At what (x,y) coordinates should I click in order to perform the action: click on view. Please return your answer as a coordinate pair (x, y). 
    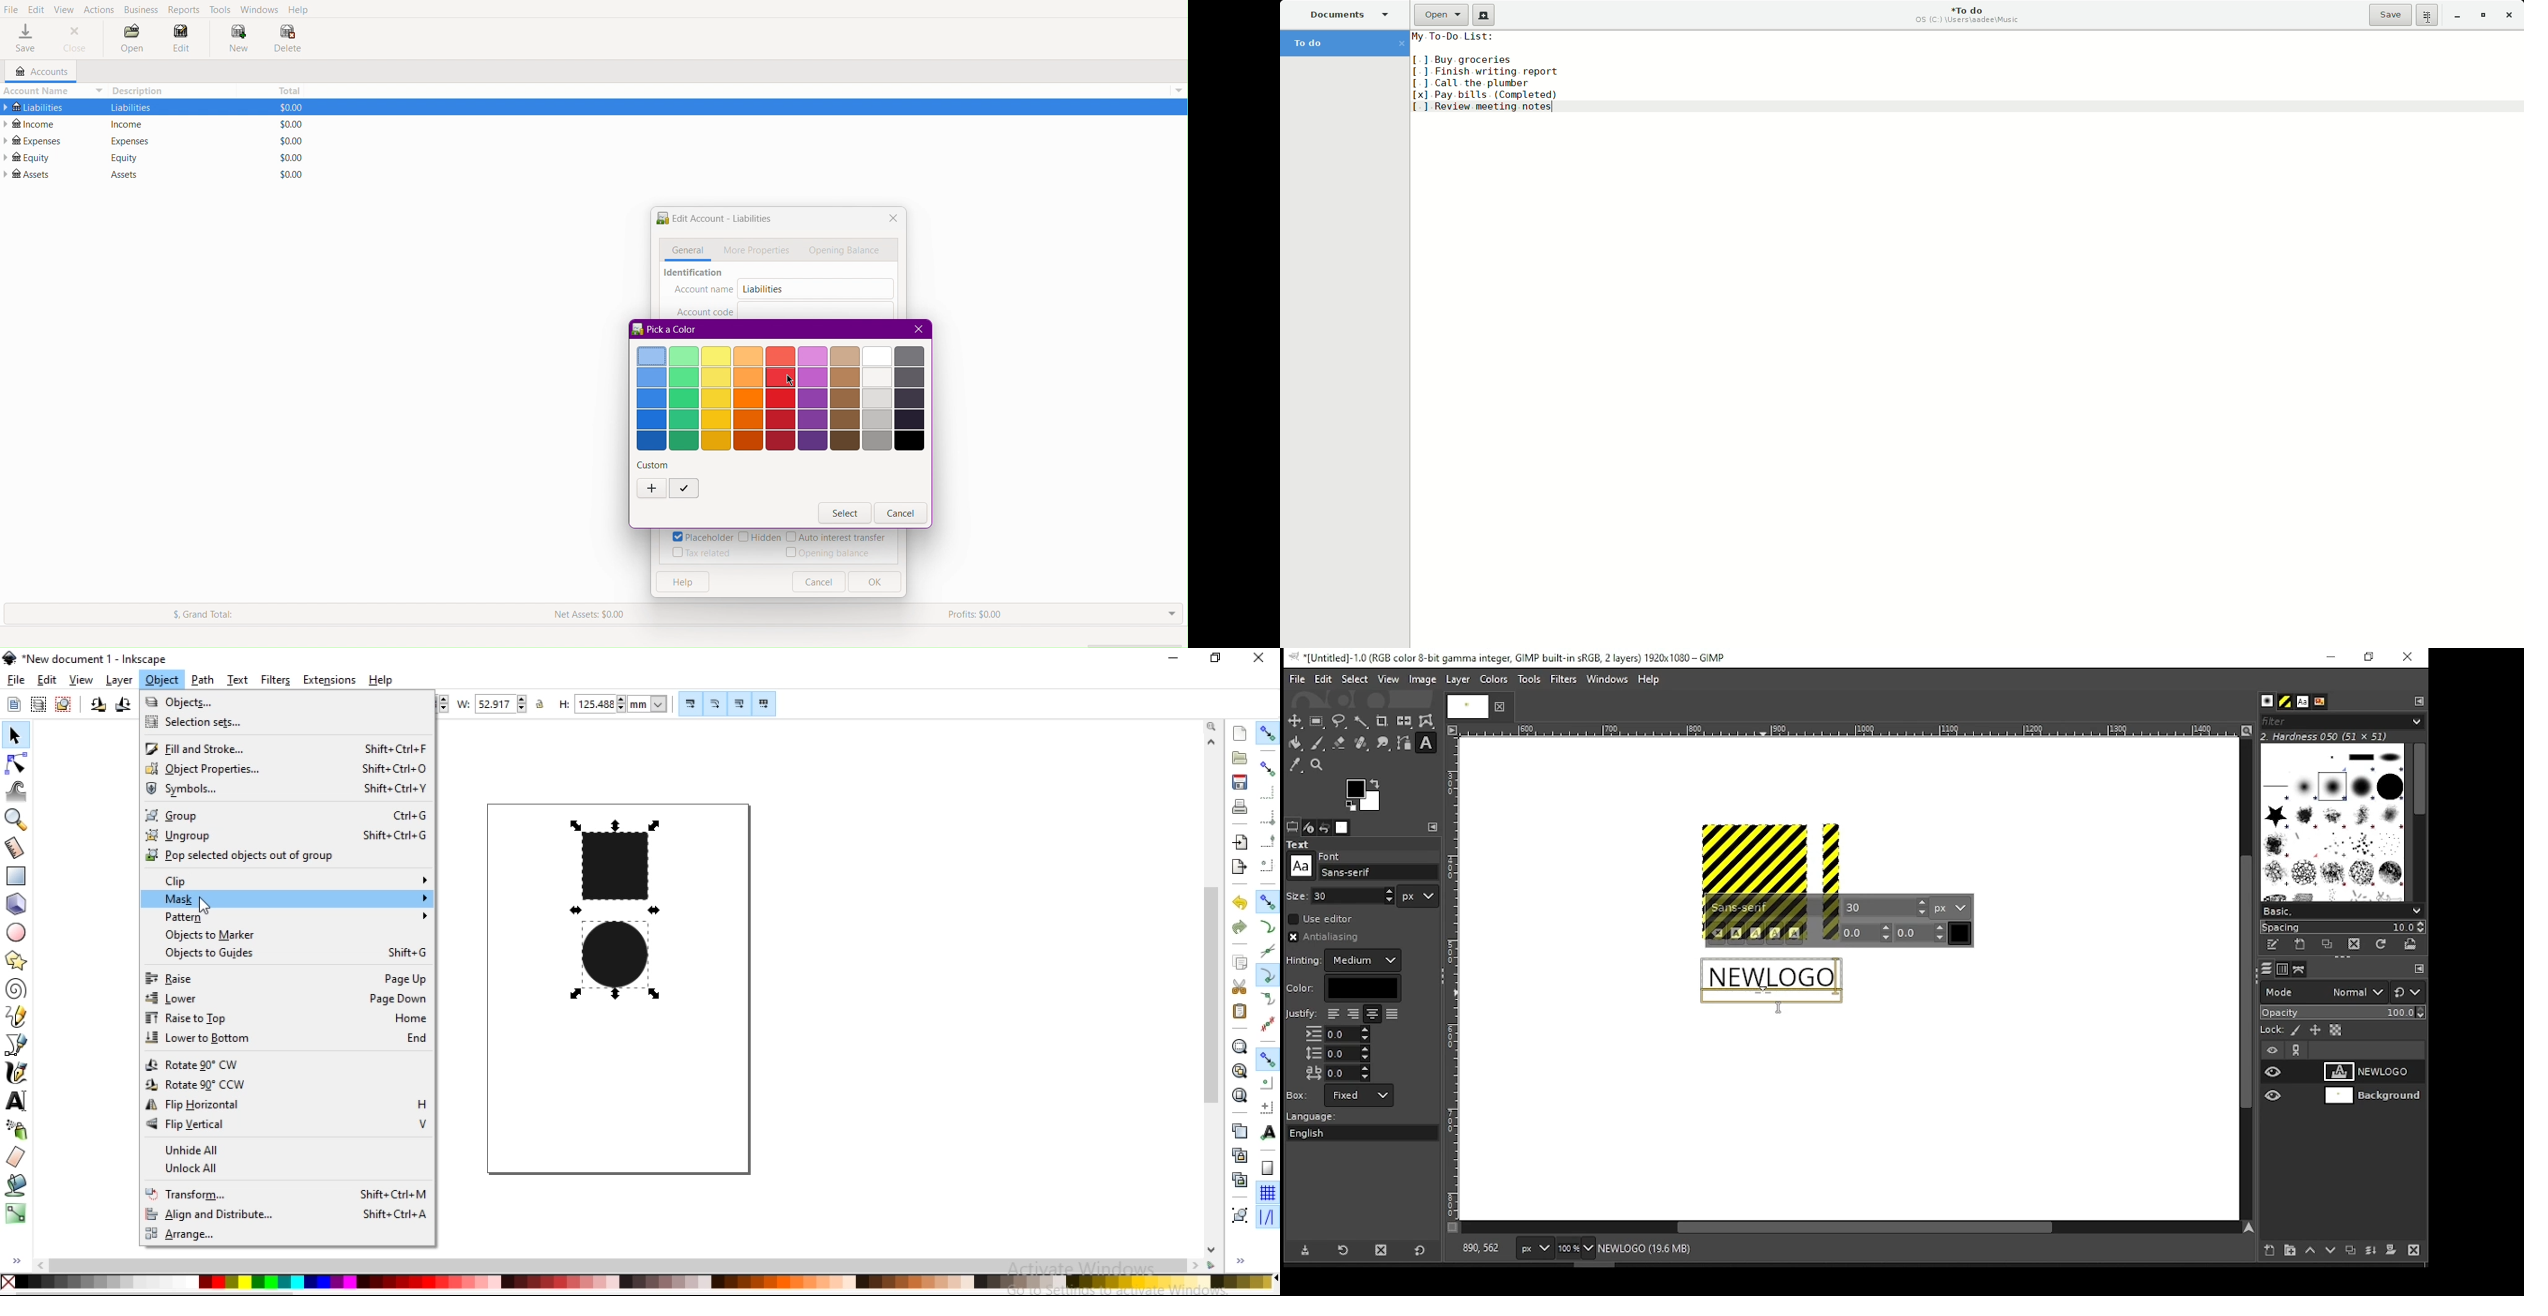
    Looking at the image, I should click on (80, 680).